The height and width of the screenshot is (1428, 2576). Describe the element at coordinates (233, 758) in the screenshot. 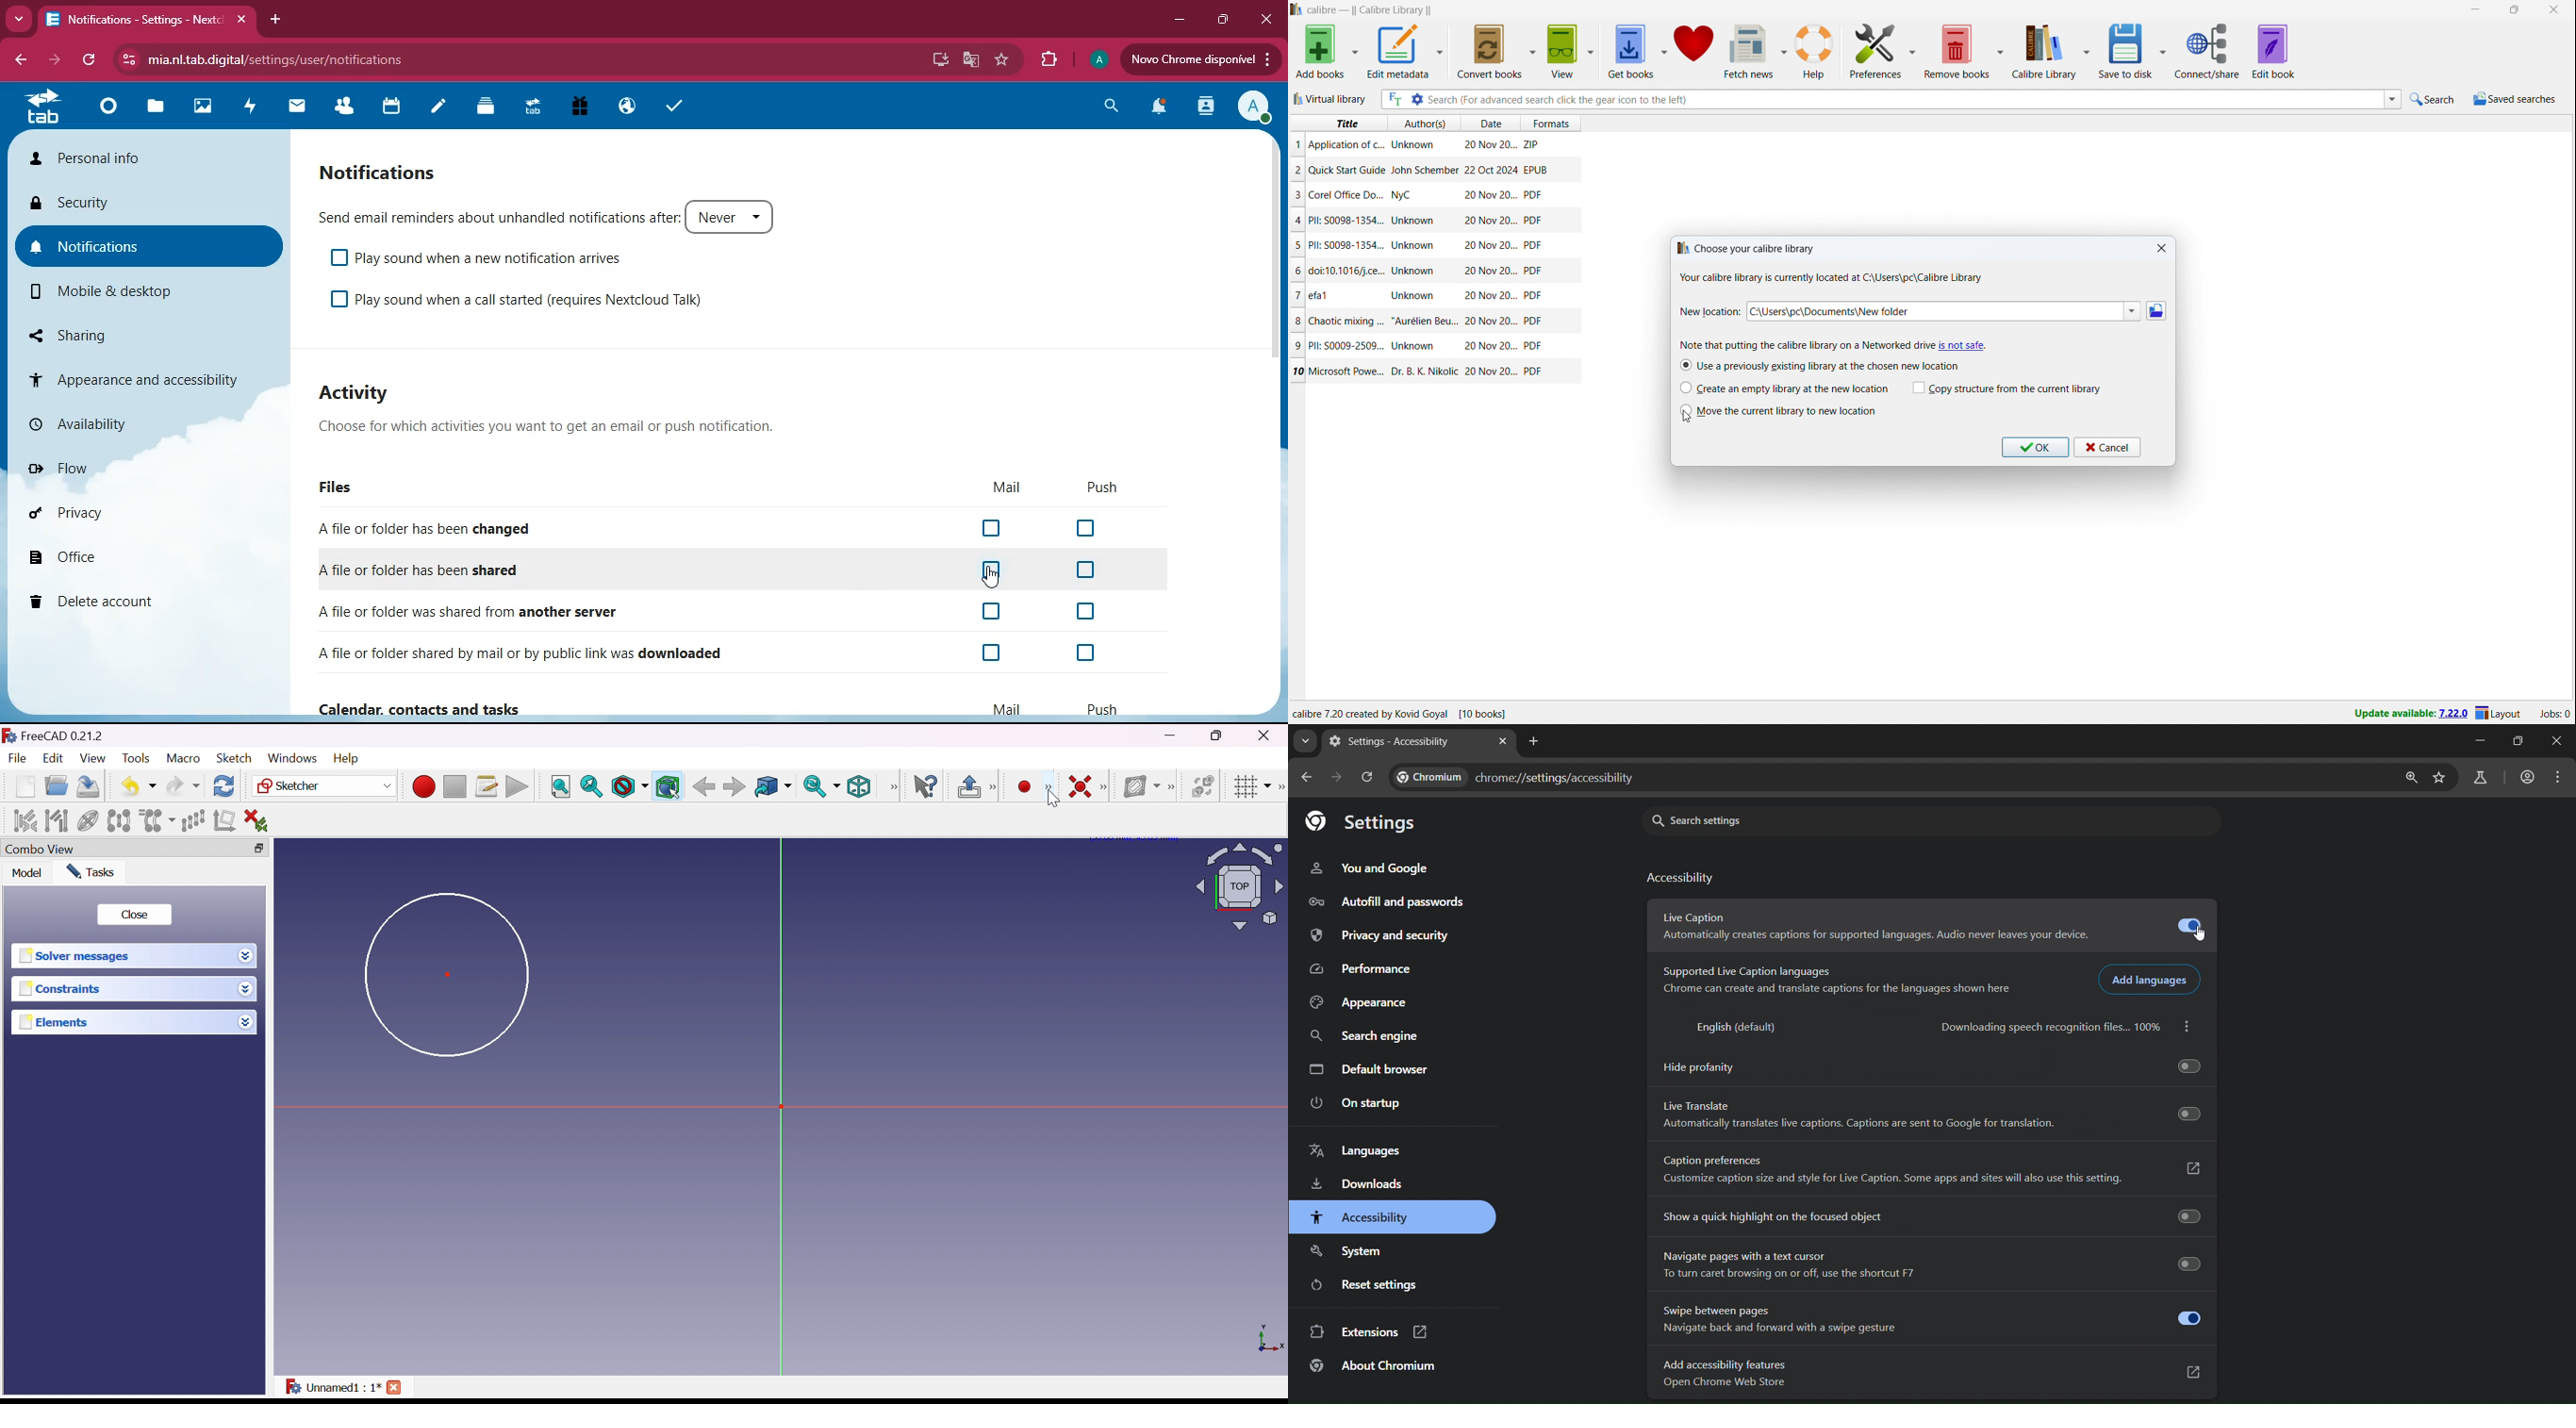

I see `Sketch` at that location.